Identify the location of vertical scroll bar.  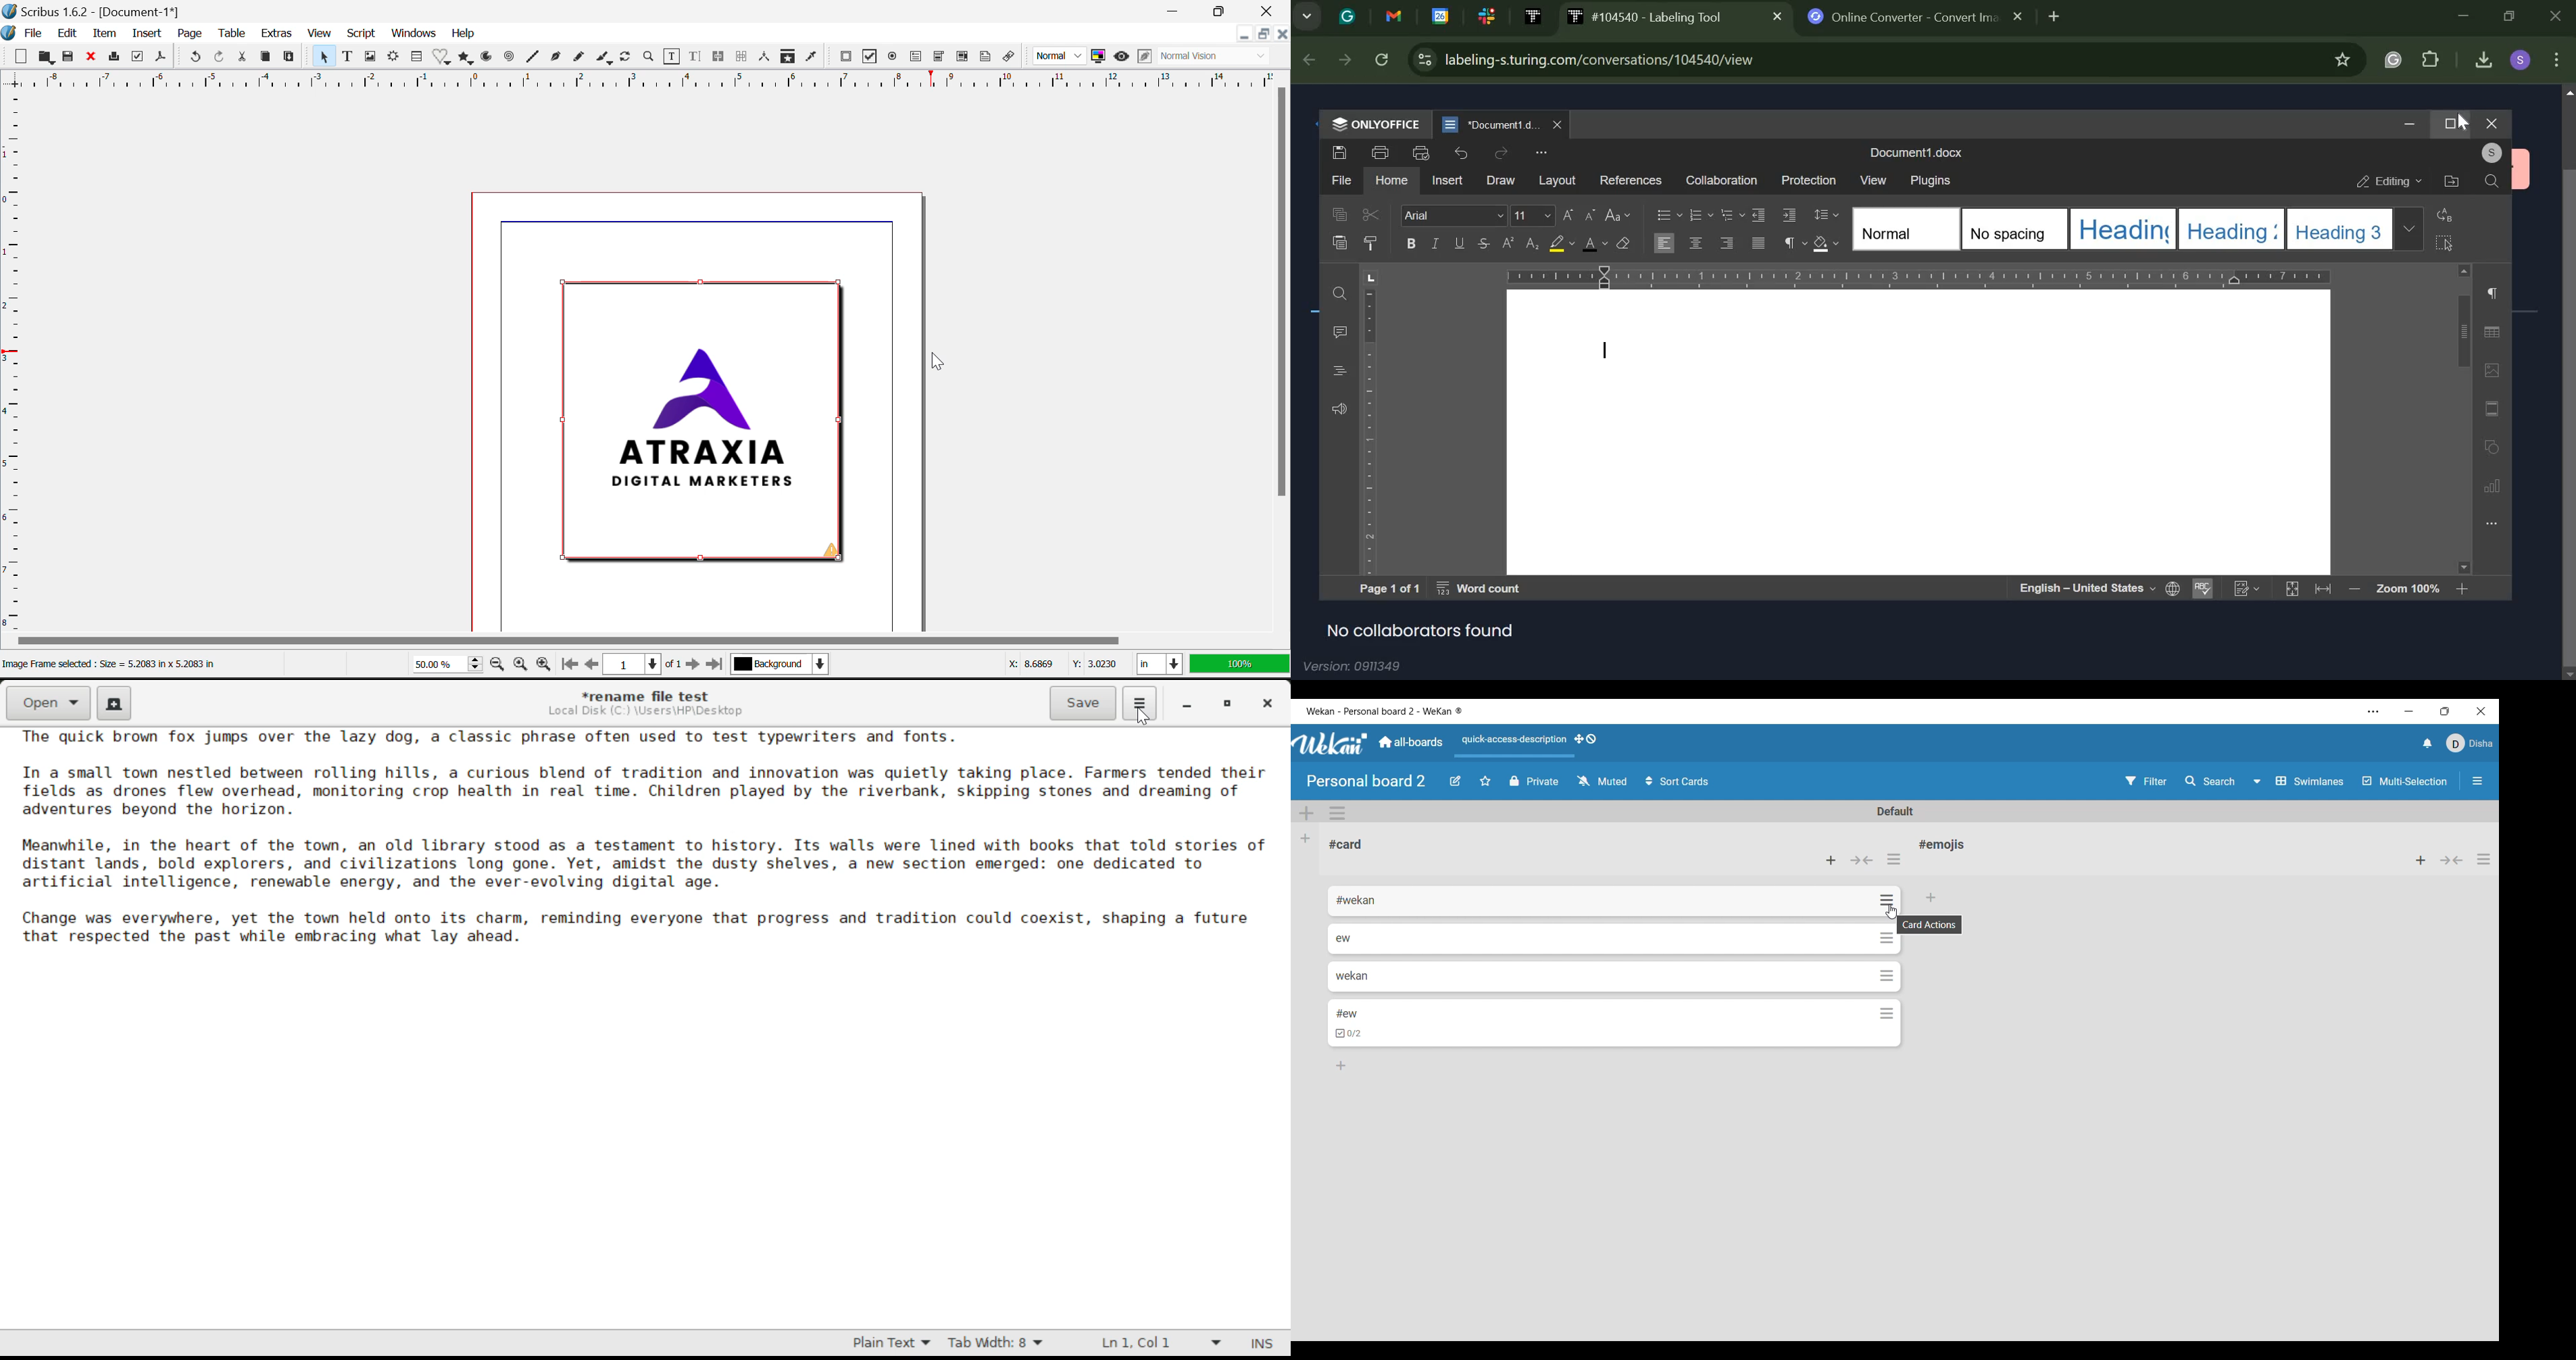
(2463, 418).